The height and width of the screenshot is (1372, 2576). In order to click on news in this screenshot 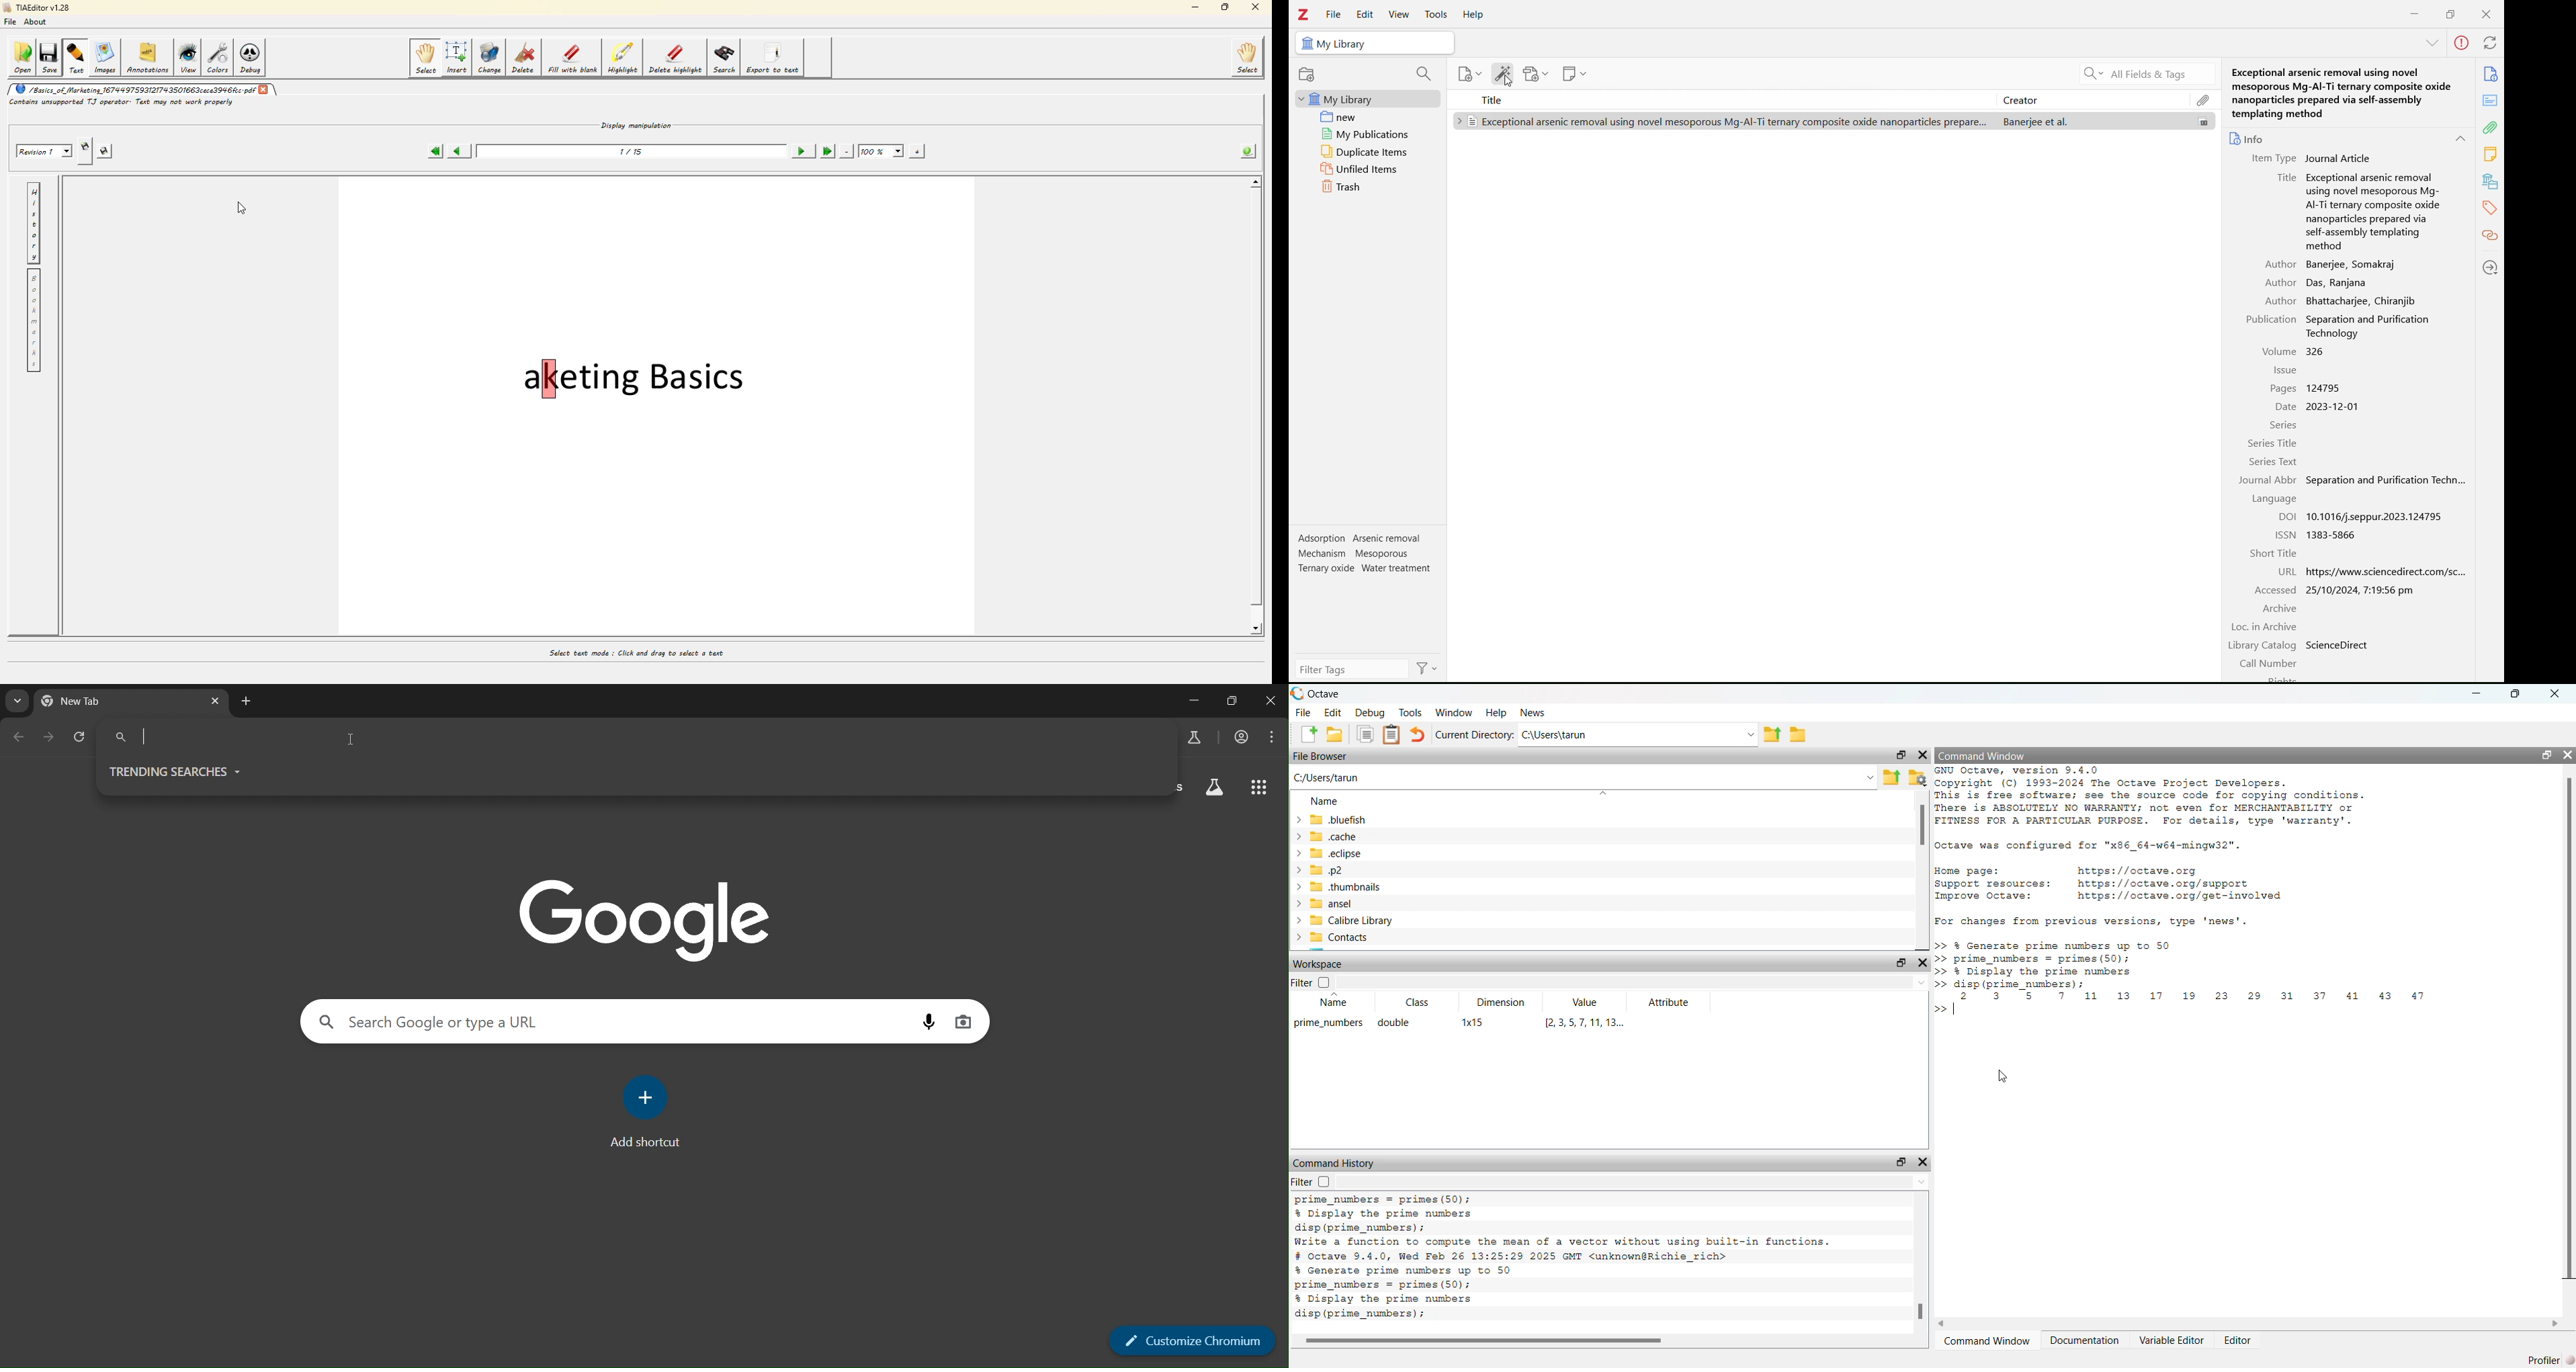, I will do `click(1534, 714)`.